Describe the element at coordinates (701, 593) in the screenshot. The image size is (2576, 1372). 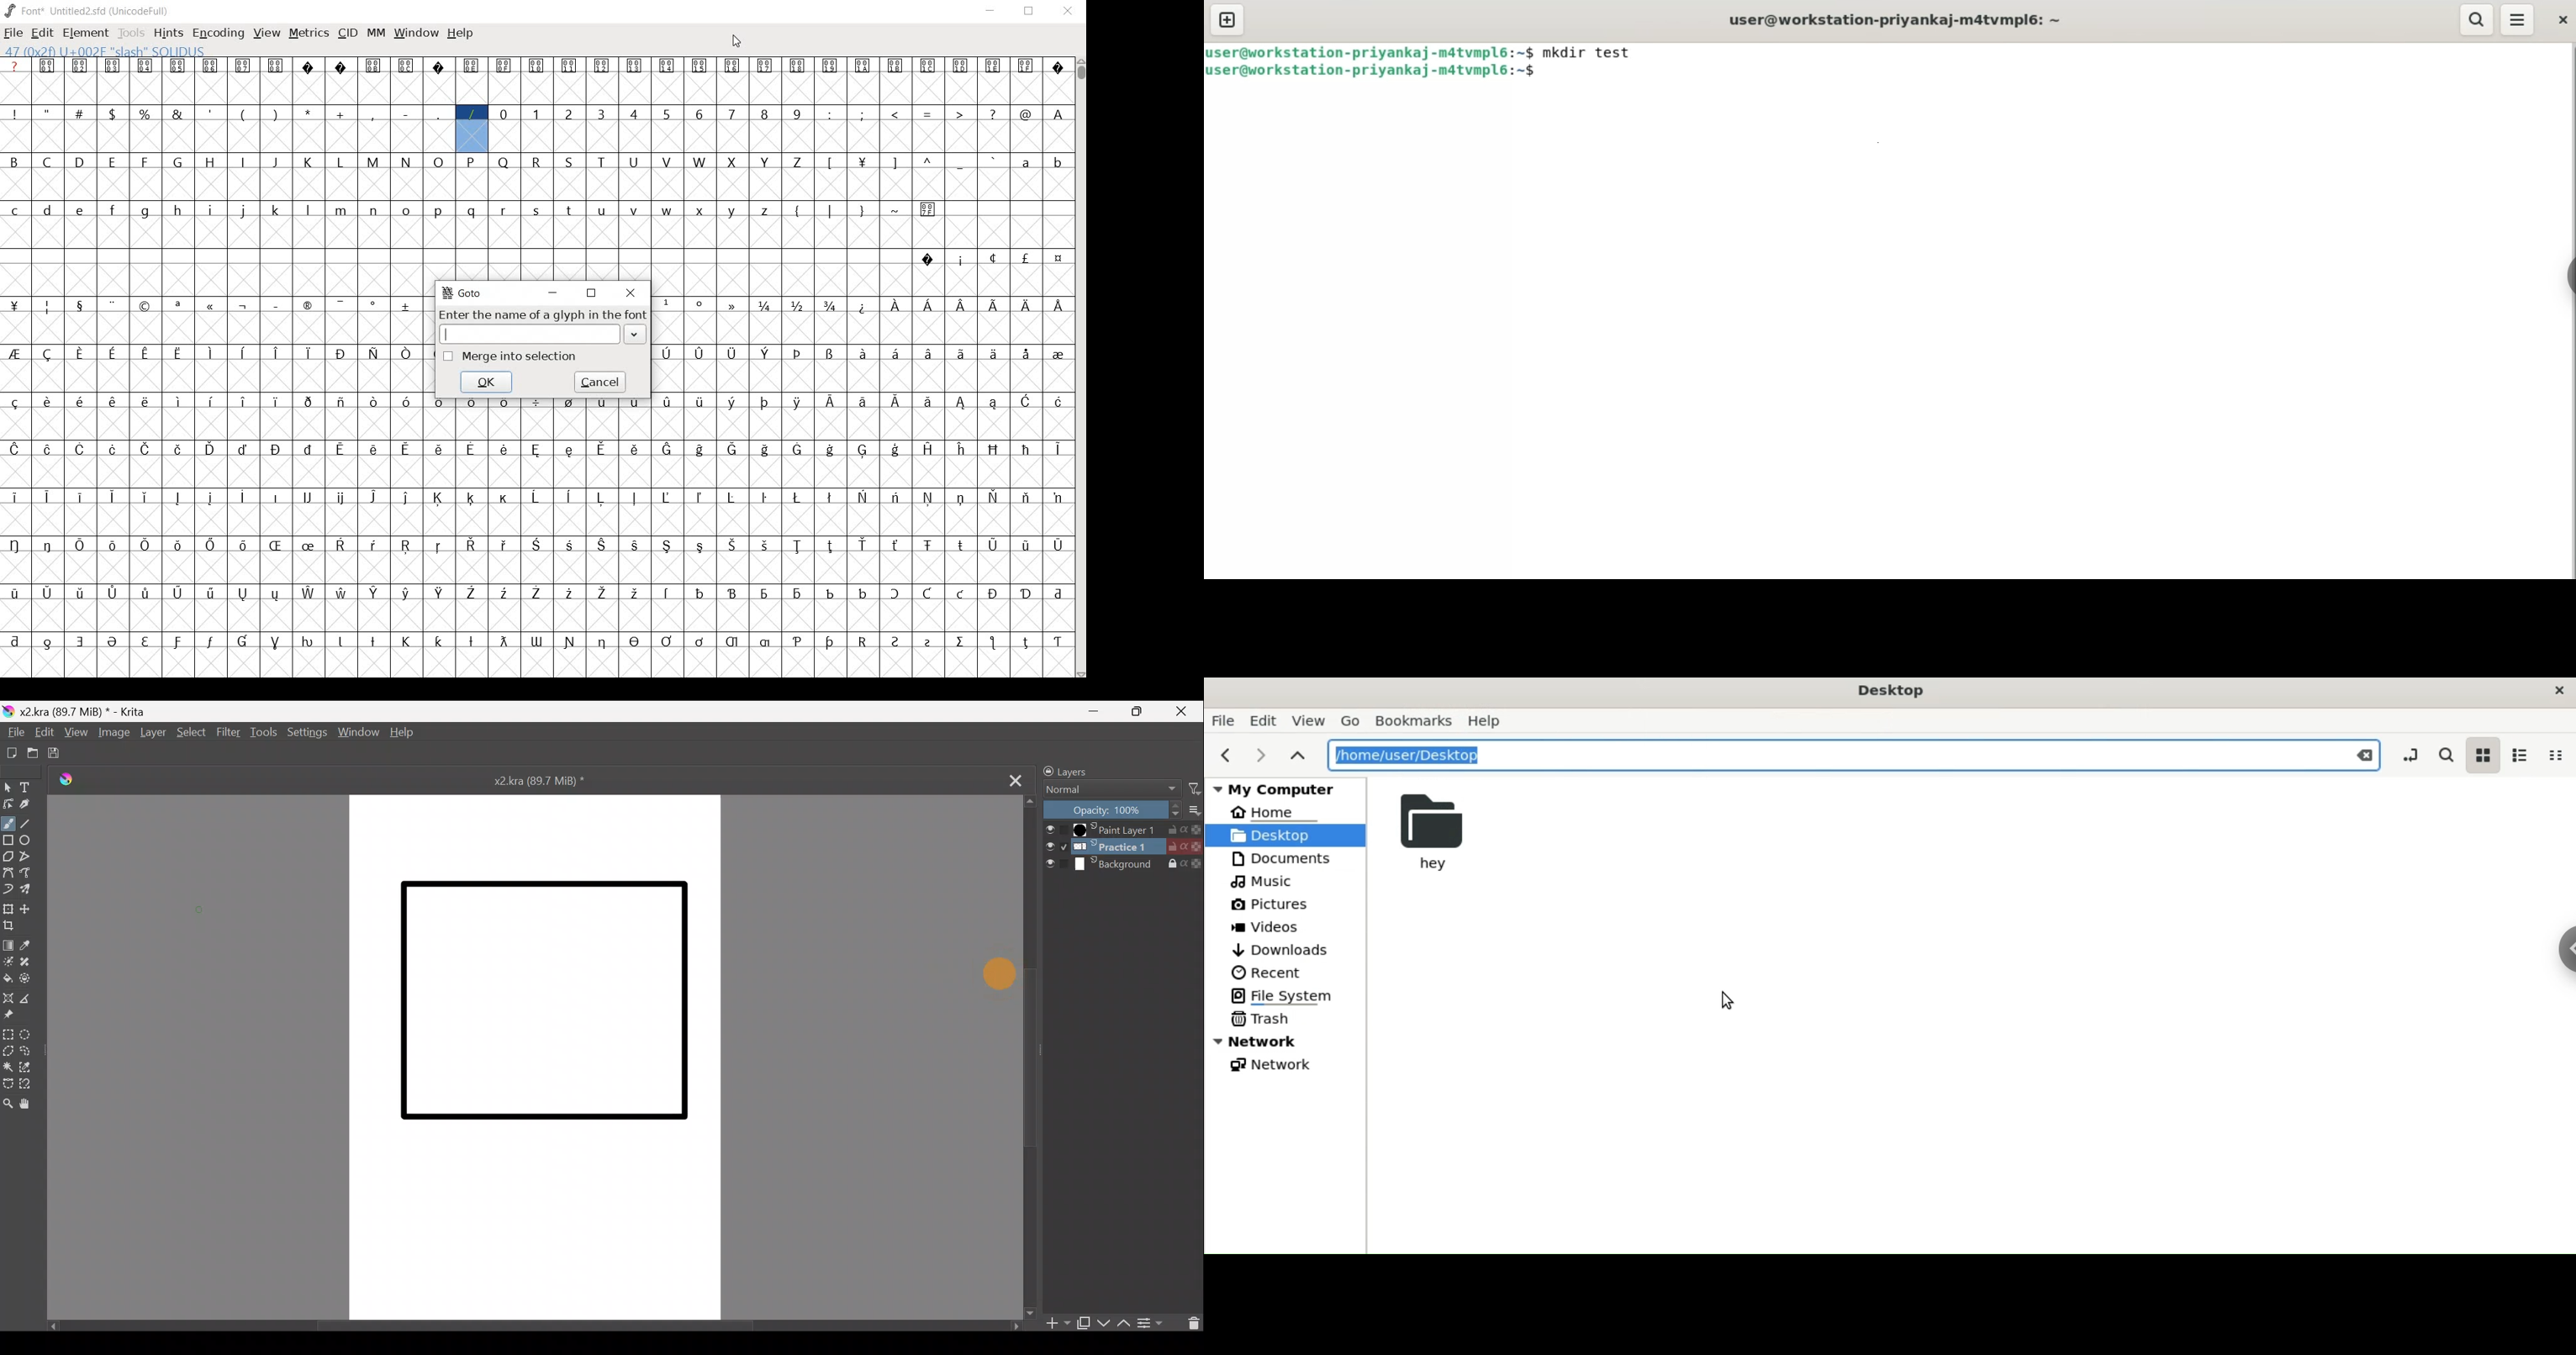
I see `glyph` at that location.